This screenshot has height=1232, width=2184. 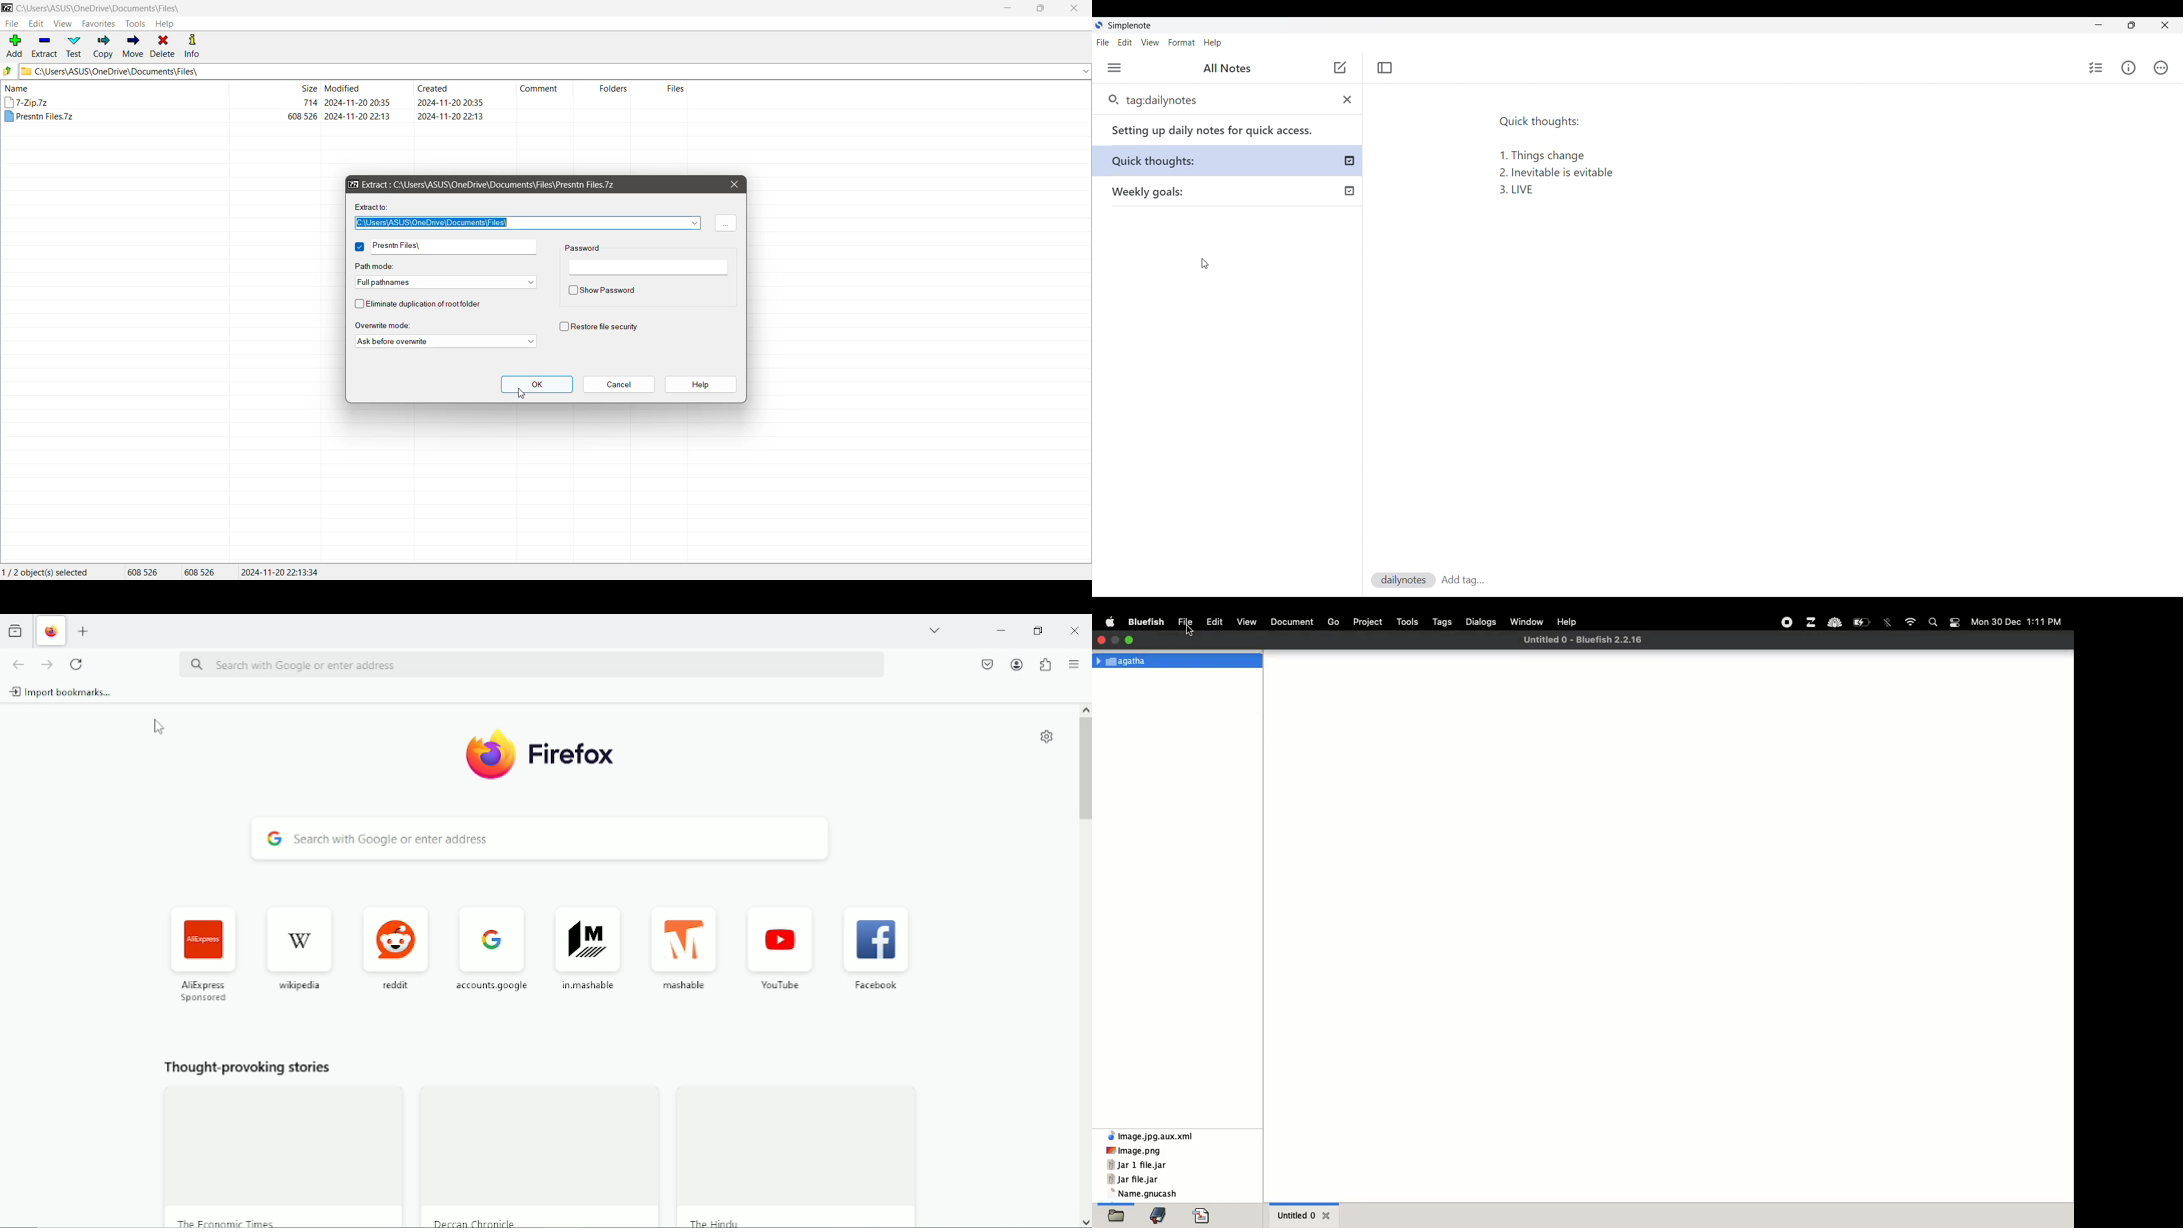 What do you see at coordinates (8, 71) in the screenshot?
I see `Move Up one level` at bounding box center [8, 71].